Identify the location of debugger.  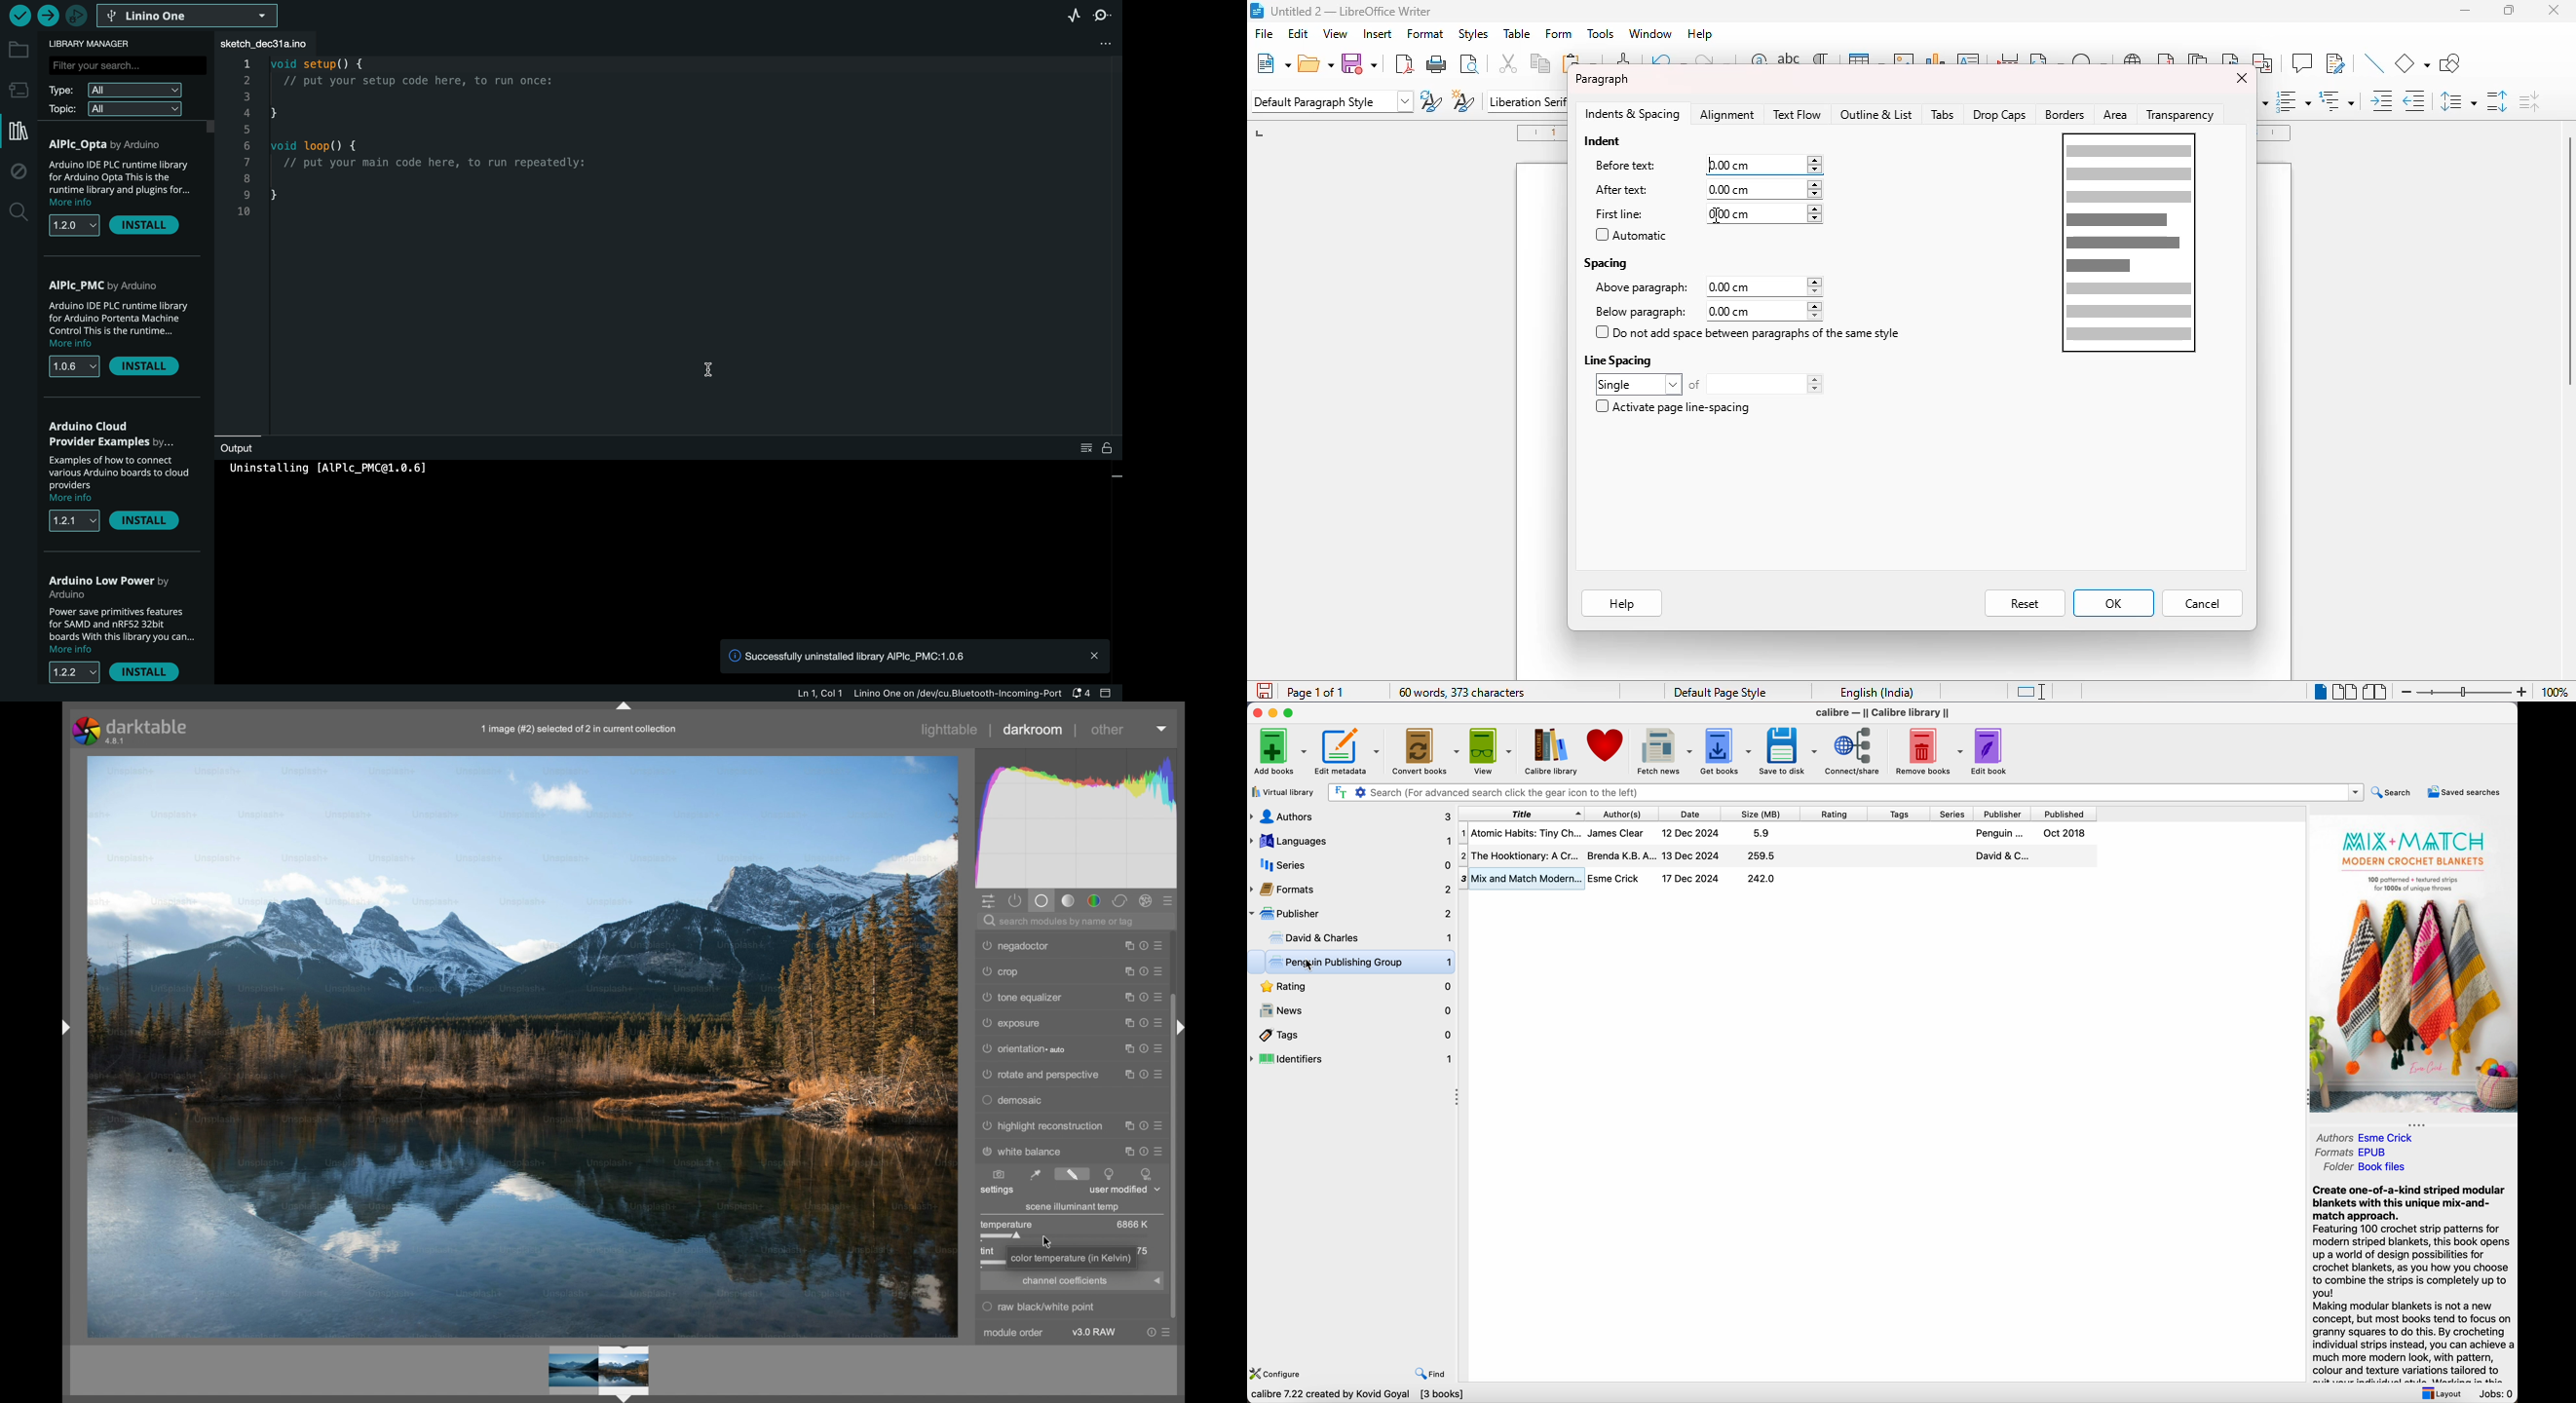
(76, 17).